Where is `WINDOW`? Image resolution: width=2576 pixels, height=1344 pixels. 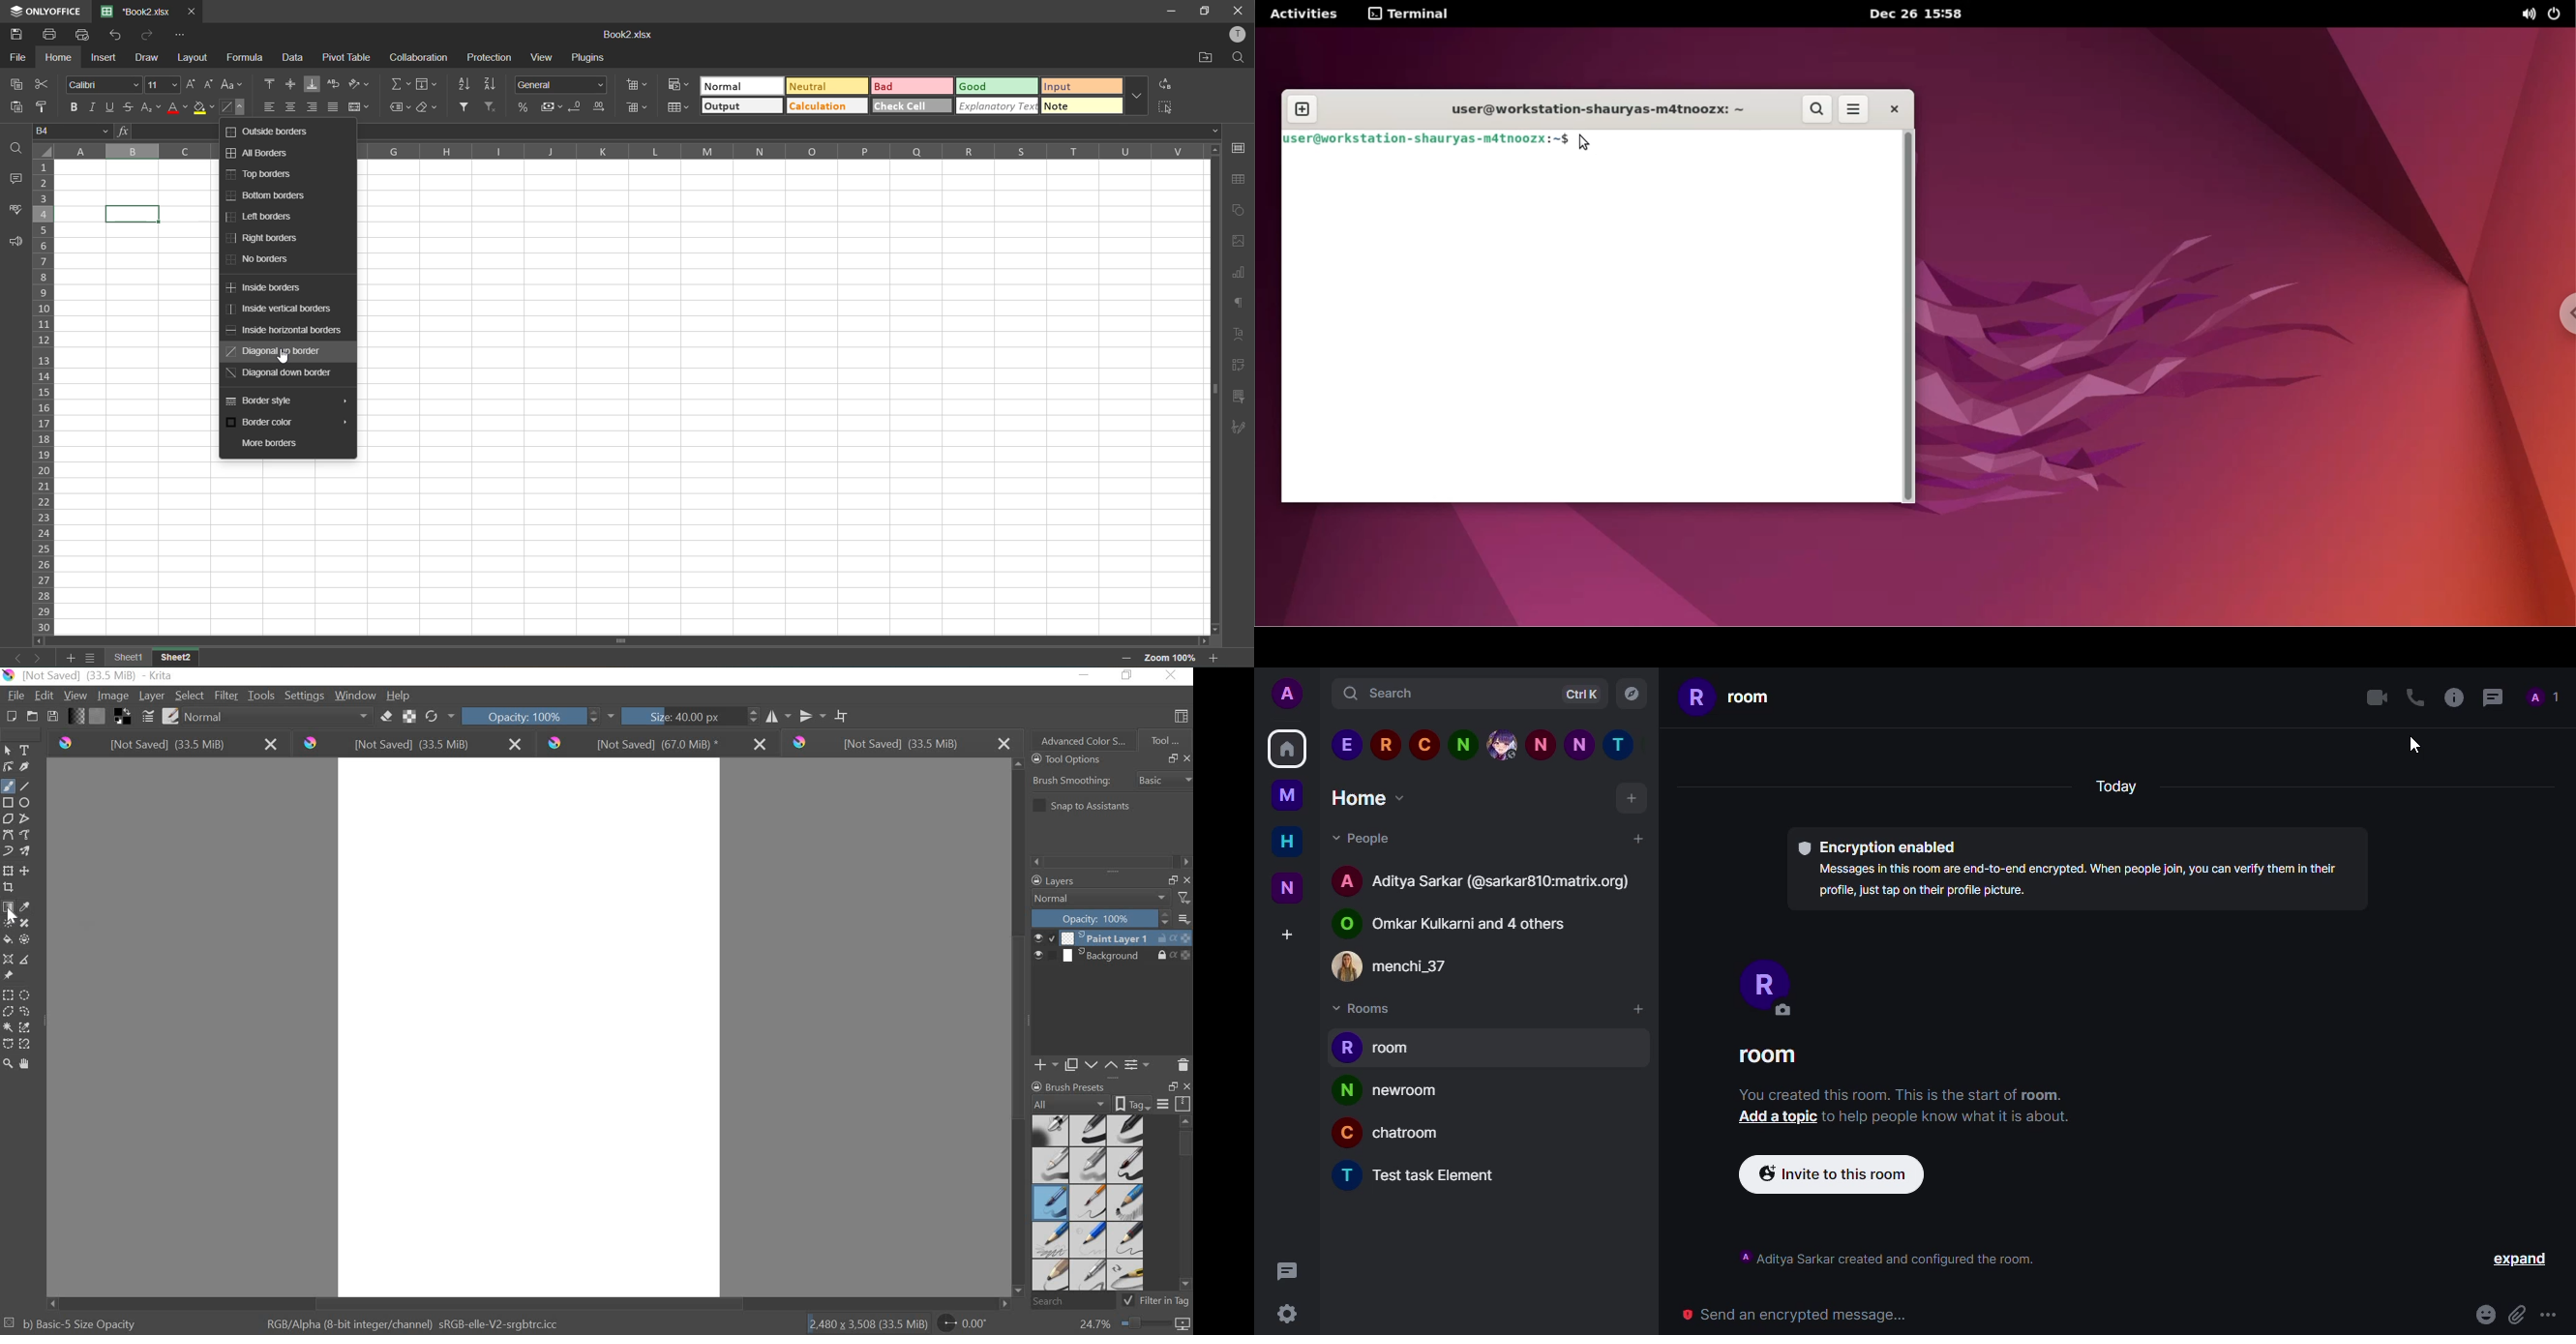 WINDOW is located at coordinates (355, 696).